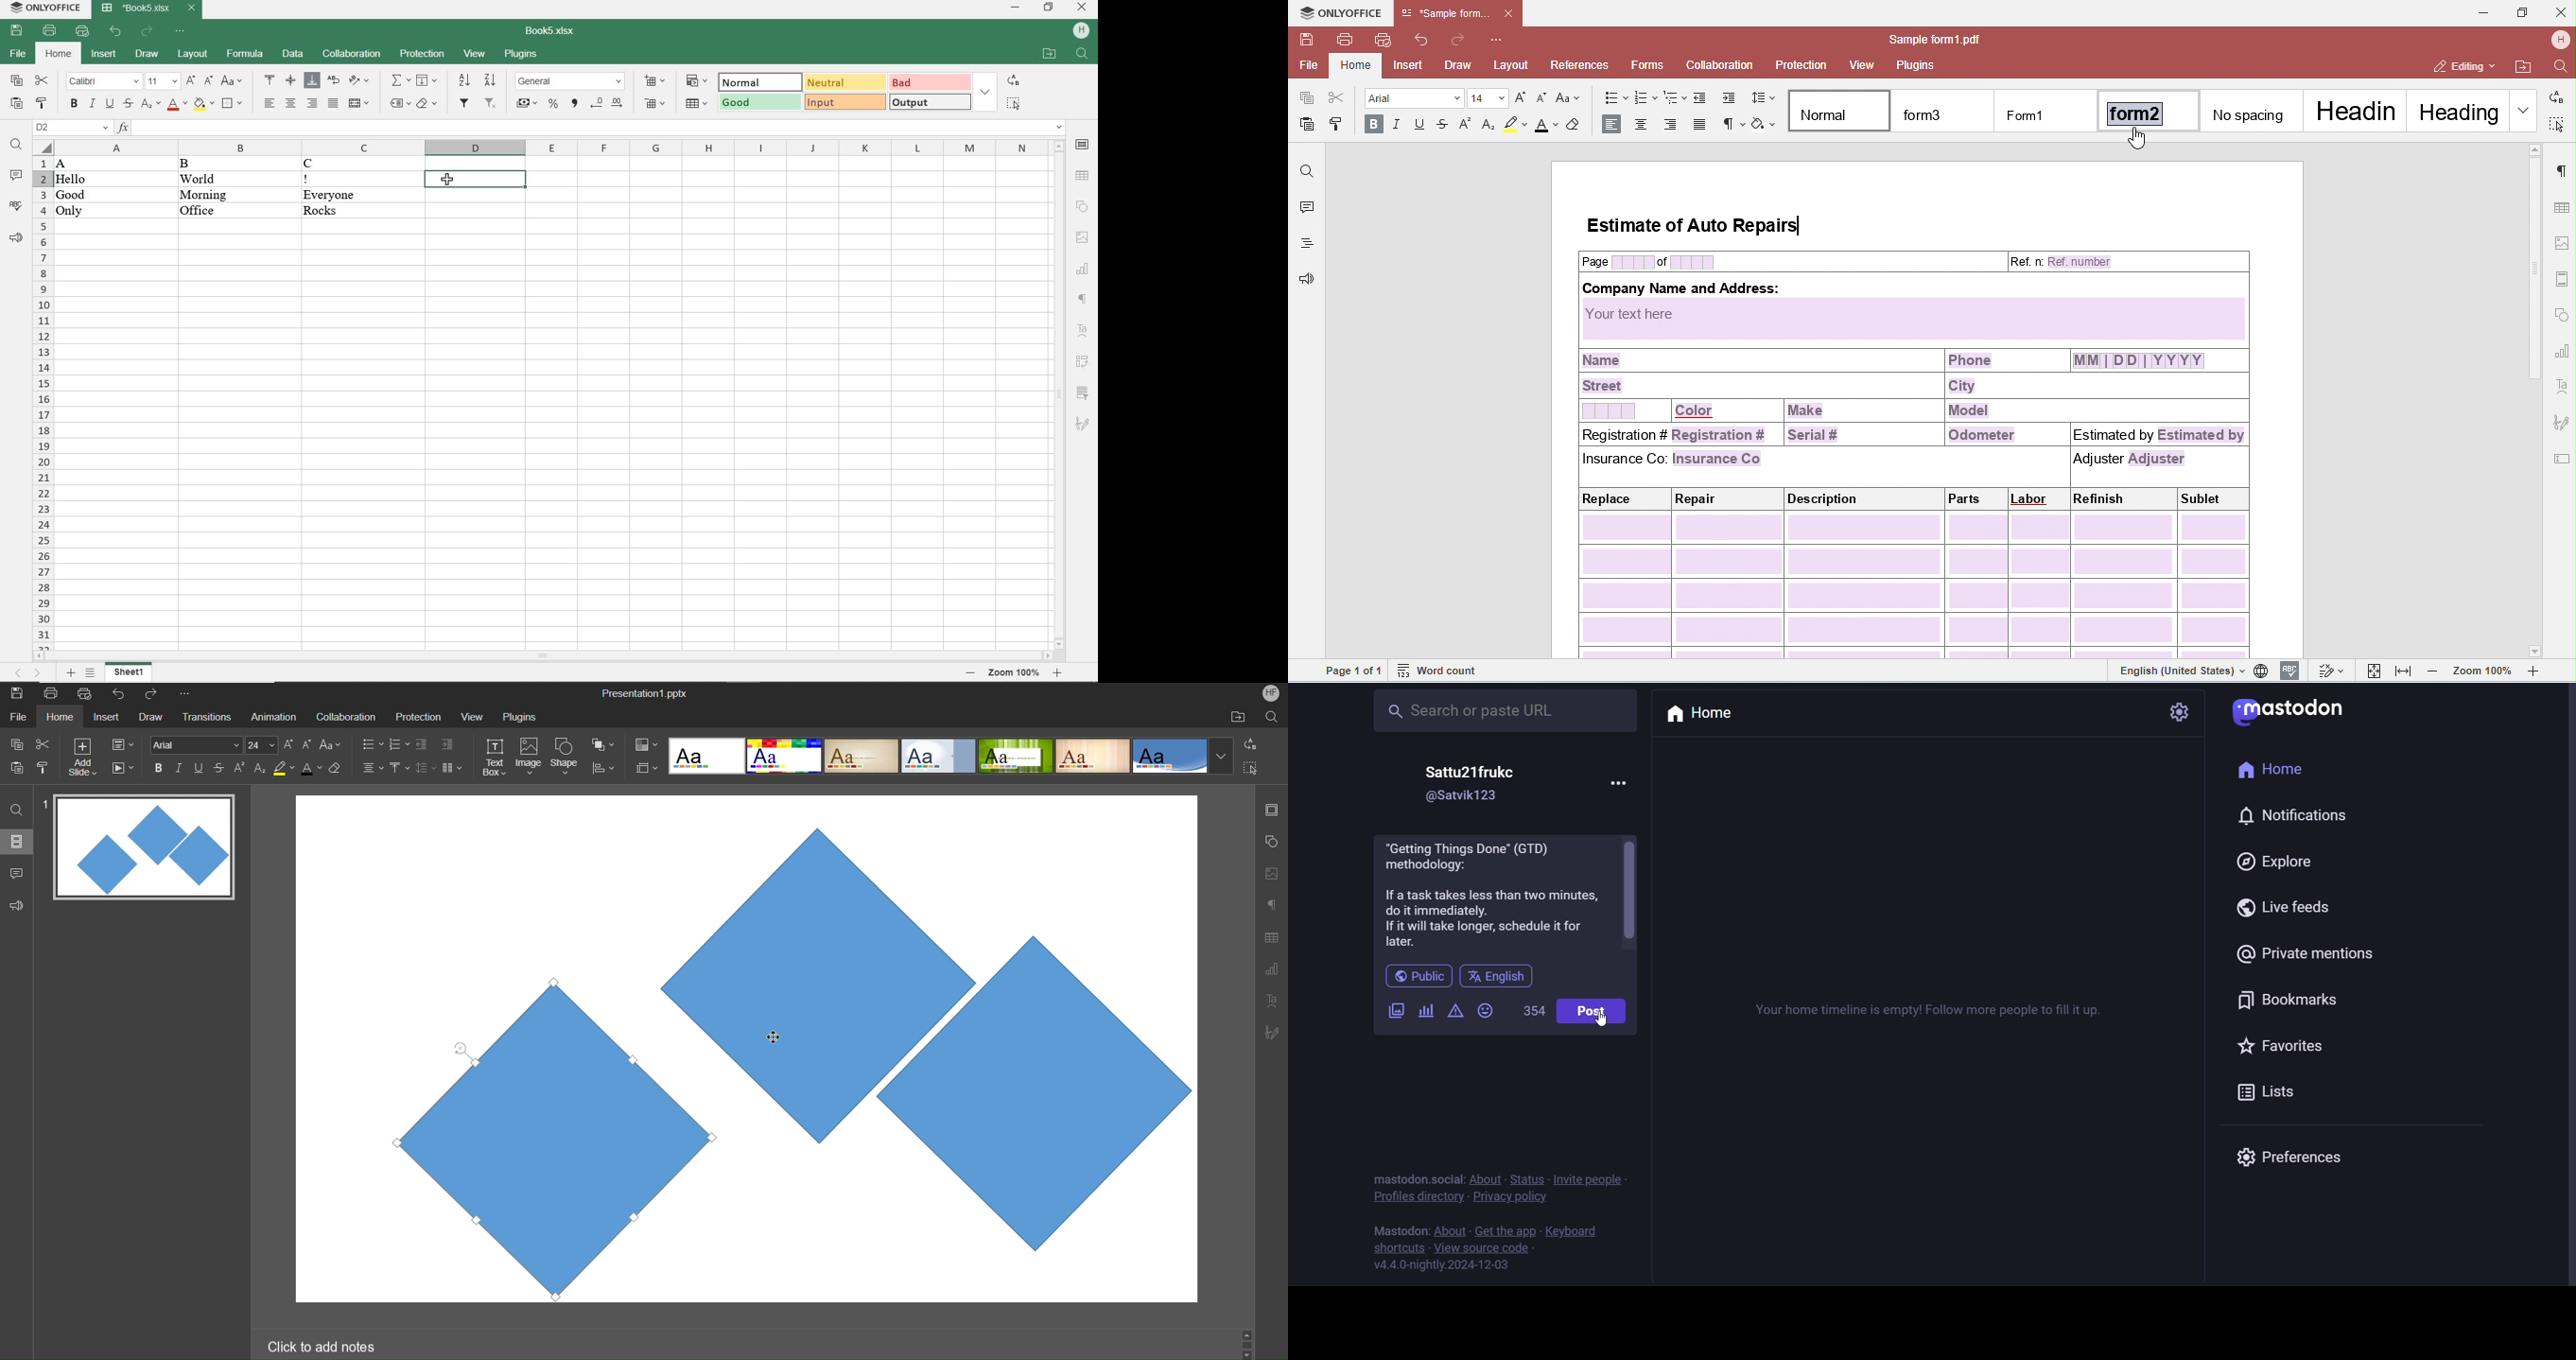  Describe the element at coordinates (551, 32) in the screenshot. I see `DOCUMENT NAME` at that location.